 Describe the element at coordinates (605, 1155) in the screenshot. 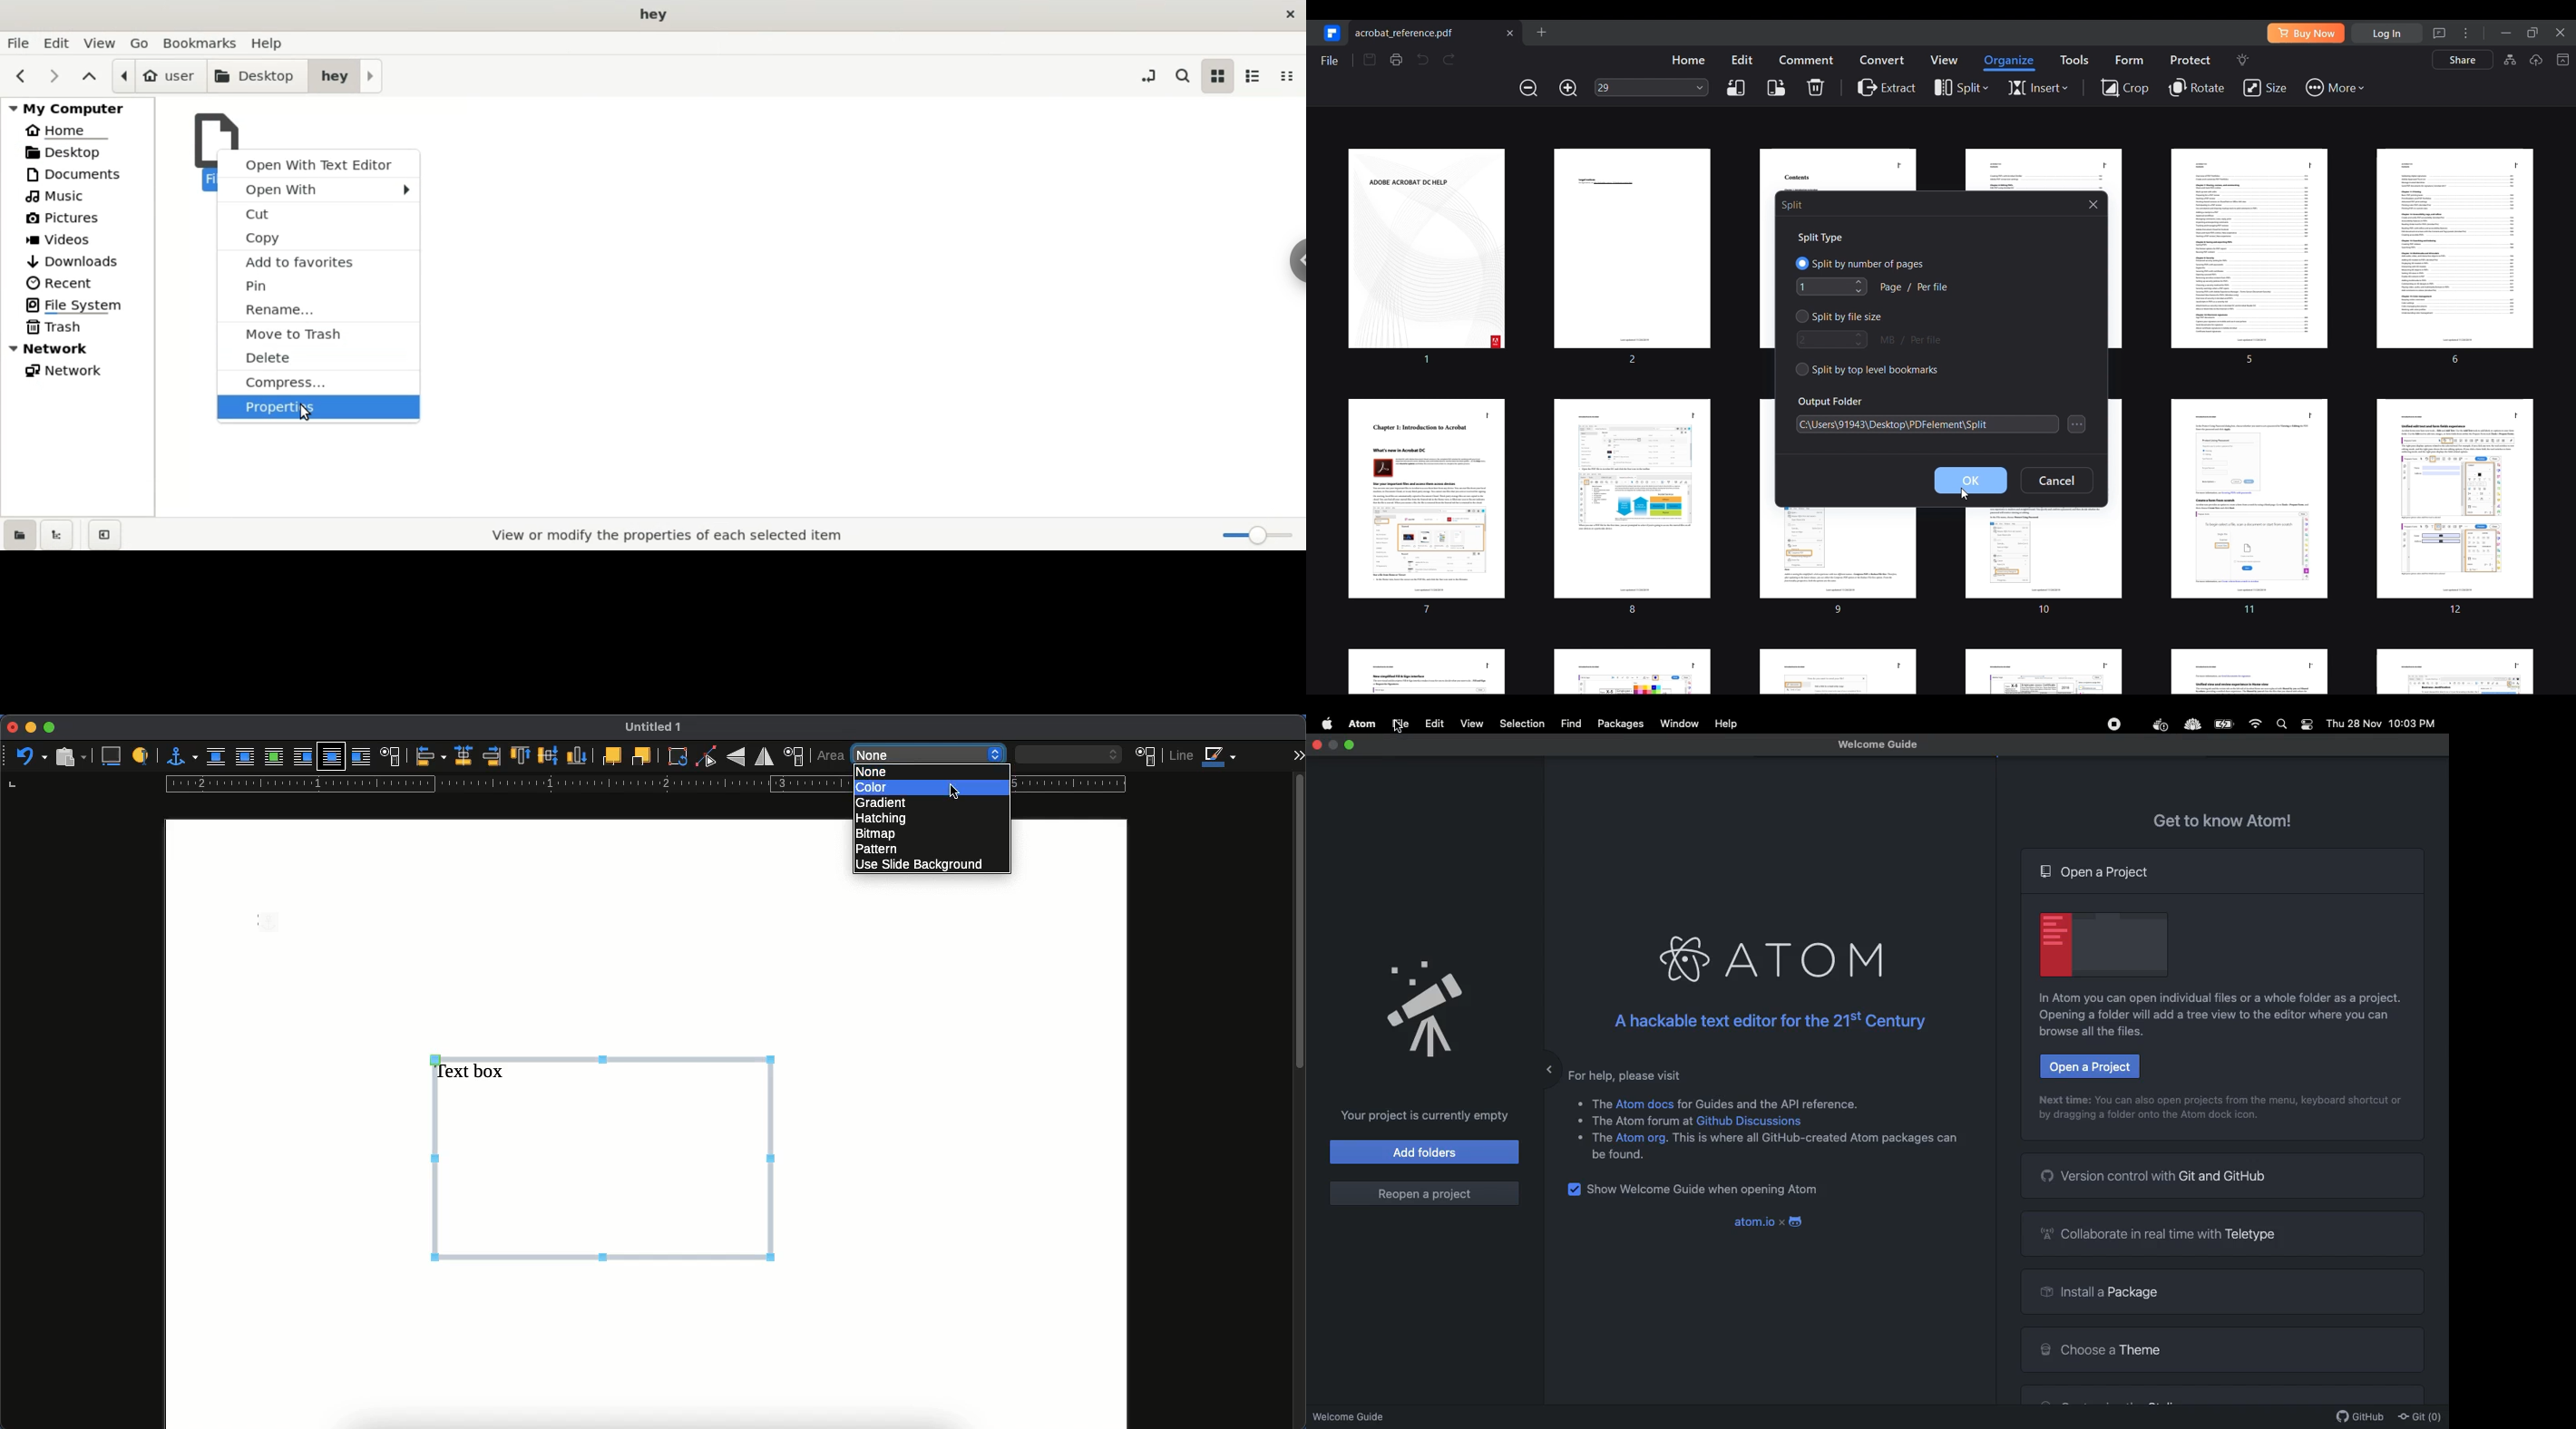

I see `text box ` at that location.